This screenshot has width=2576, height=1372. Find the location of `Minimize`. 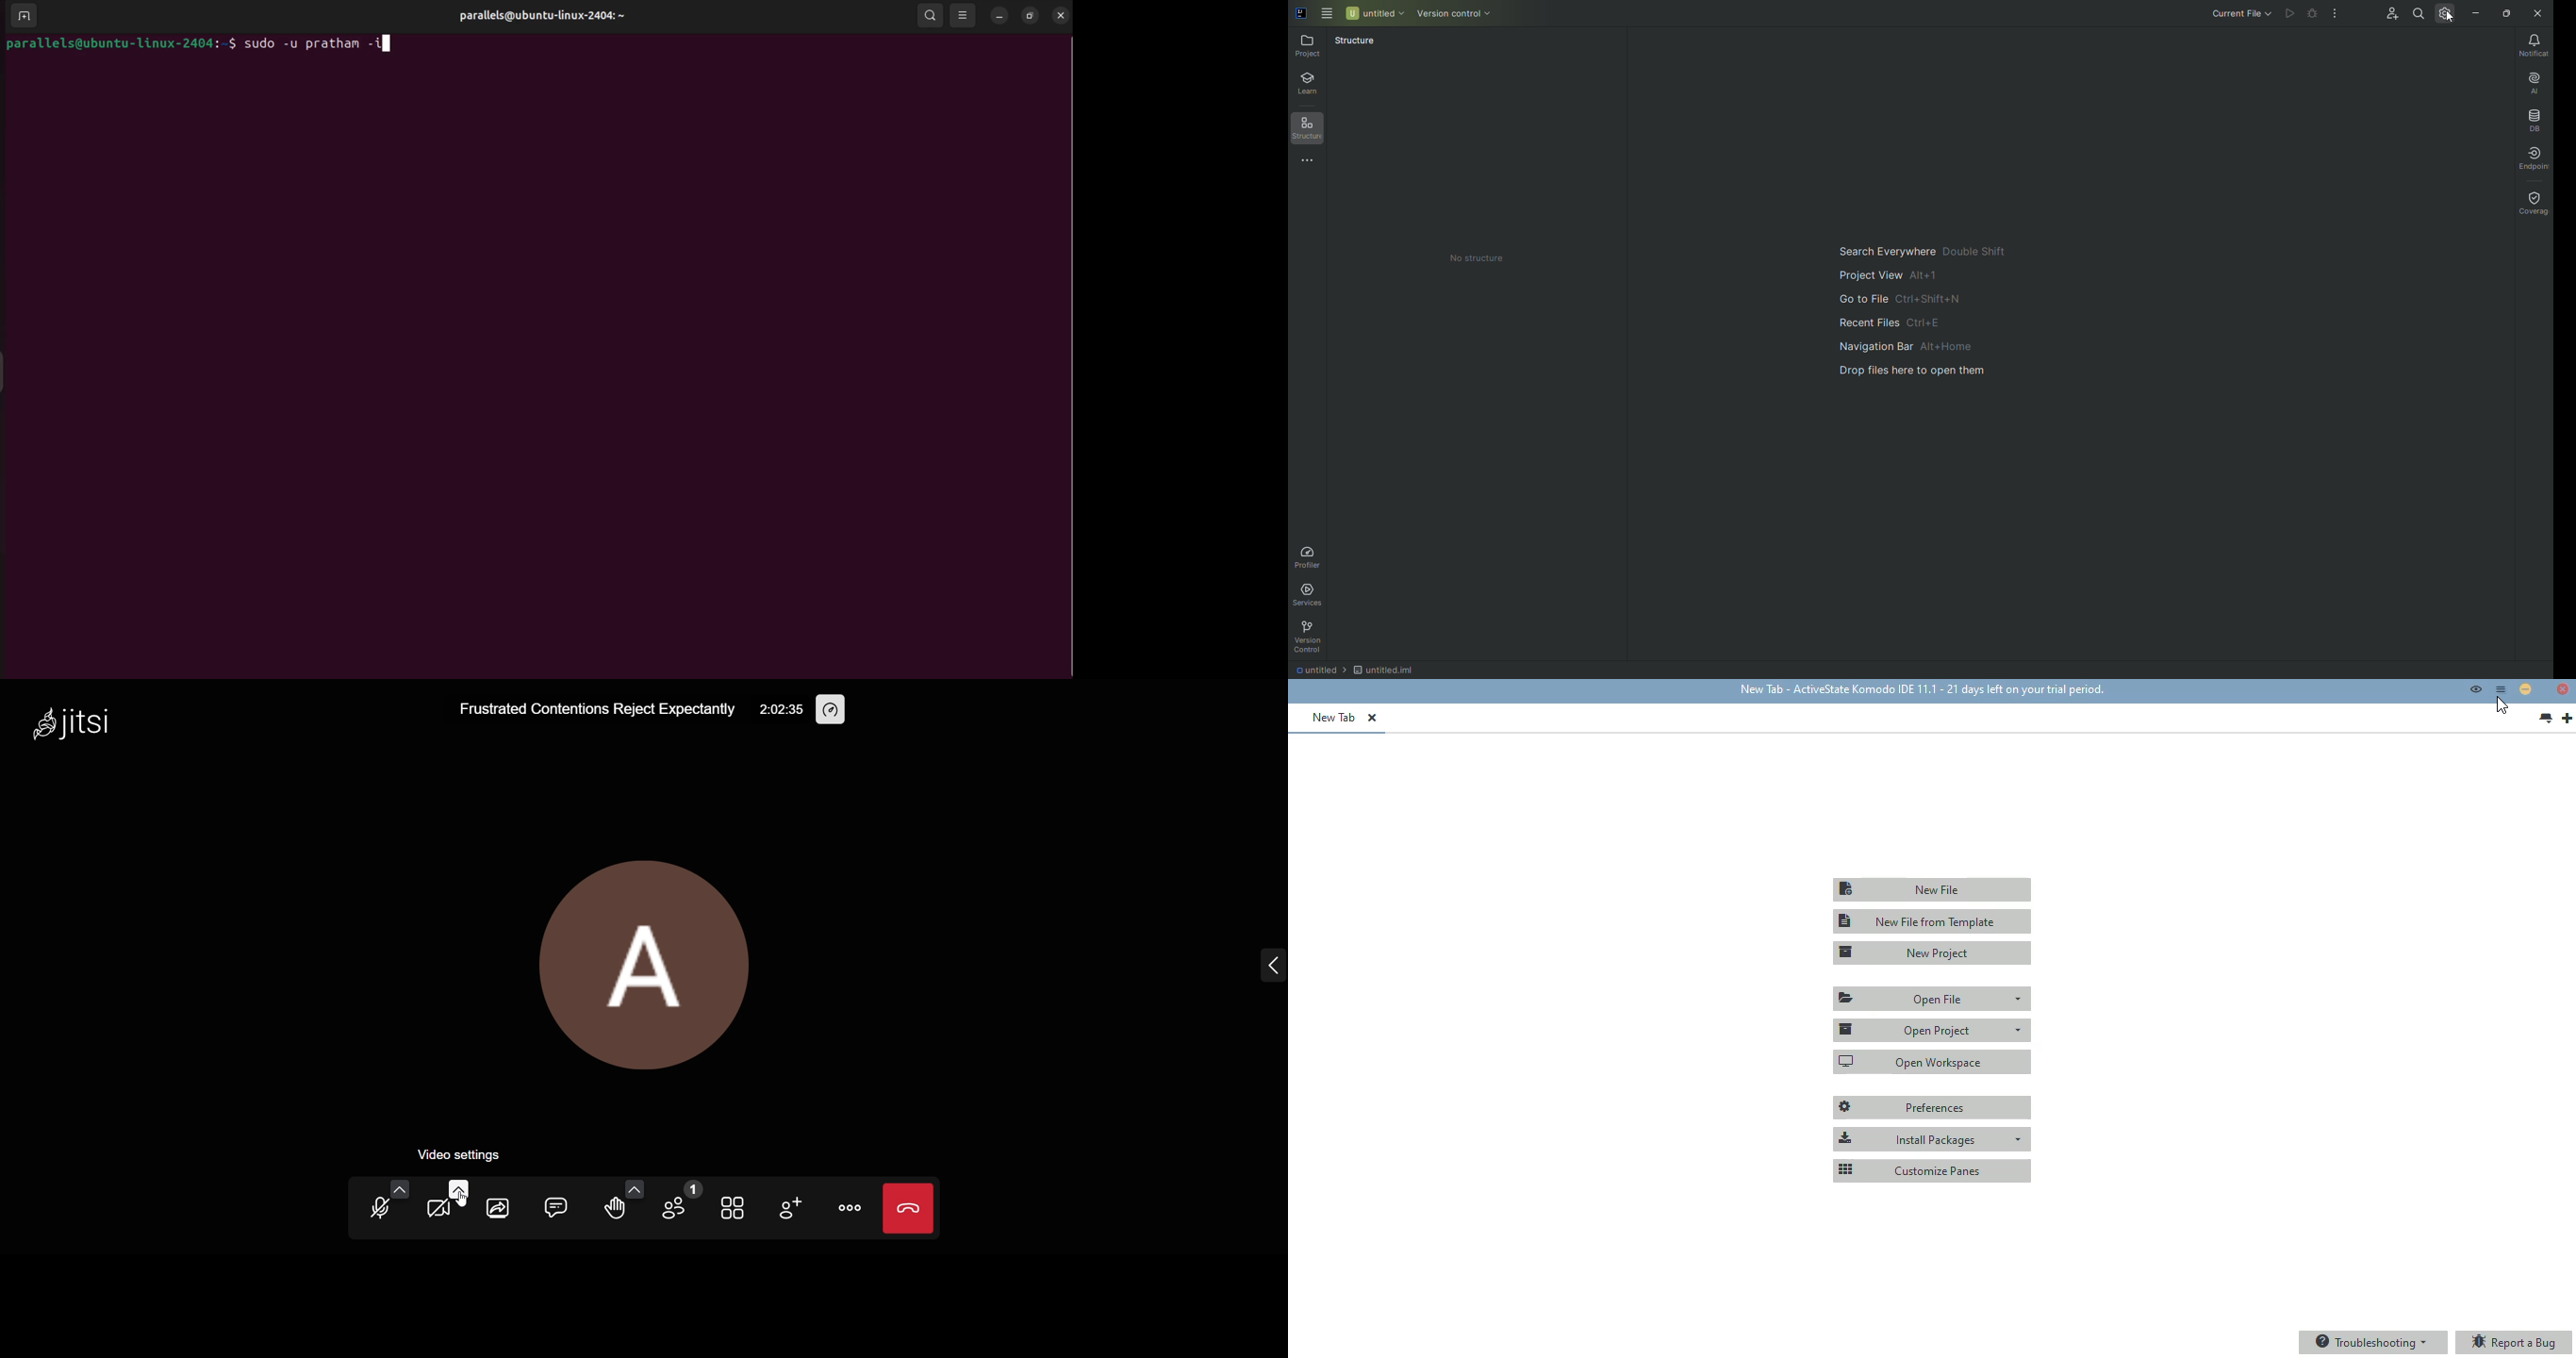

Minimize is located at coordinates (2475, 13).